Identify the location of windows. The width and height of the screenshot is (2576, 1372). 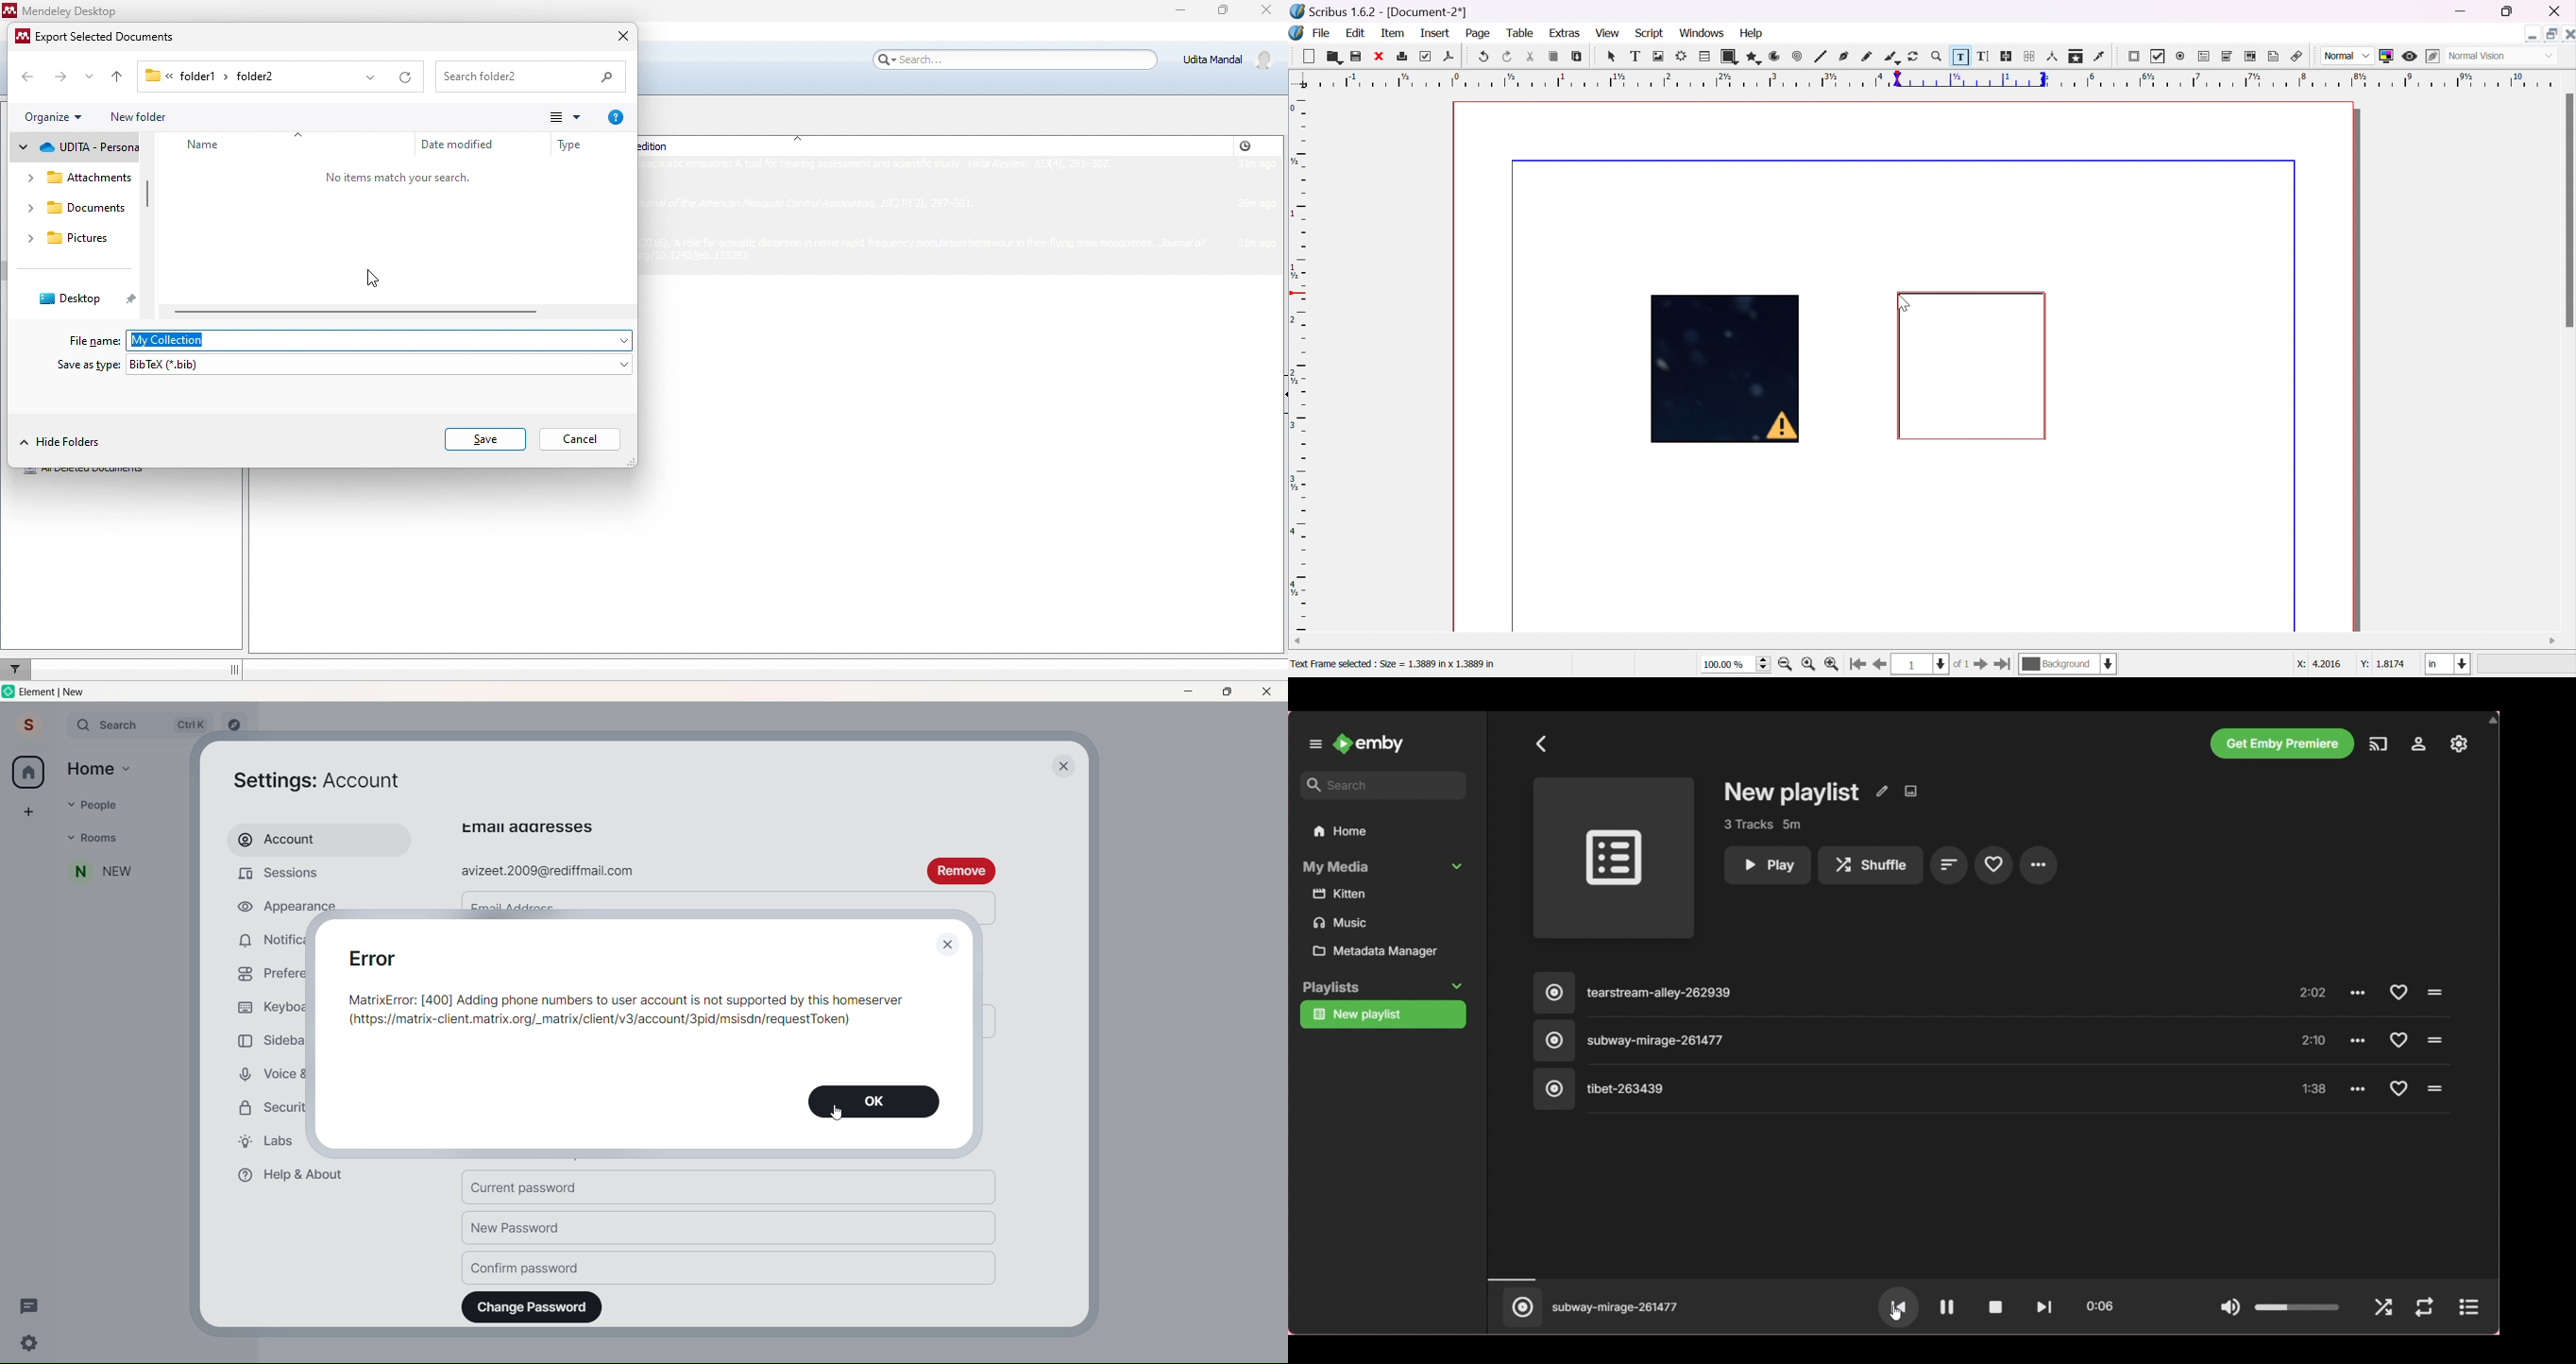
(1701, 34).